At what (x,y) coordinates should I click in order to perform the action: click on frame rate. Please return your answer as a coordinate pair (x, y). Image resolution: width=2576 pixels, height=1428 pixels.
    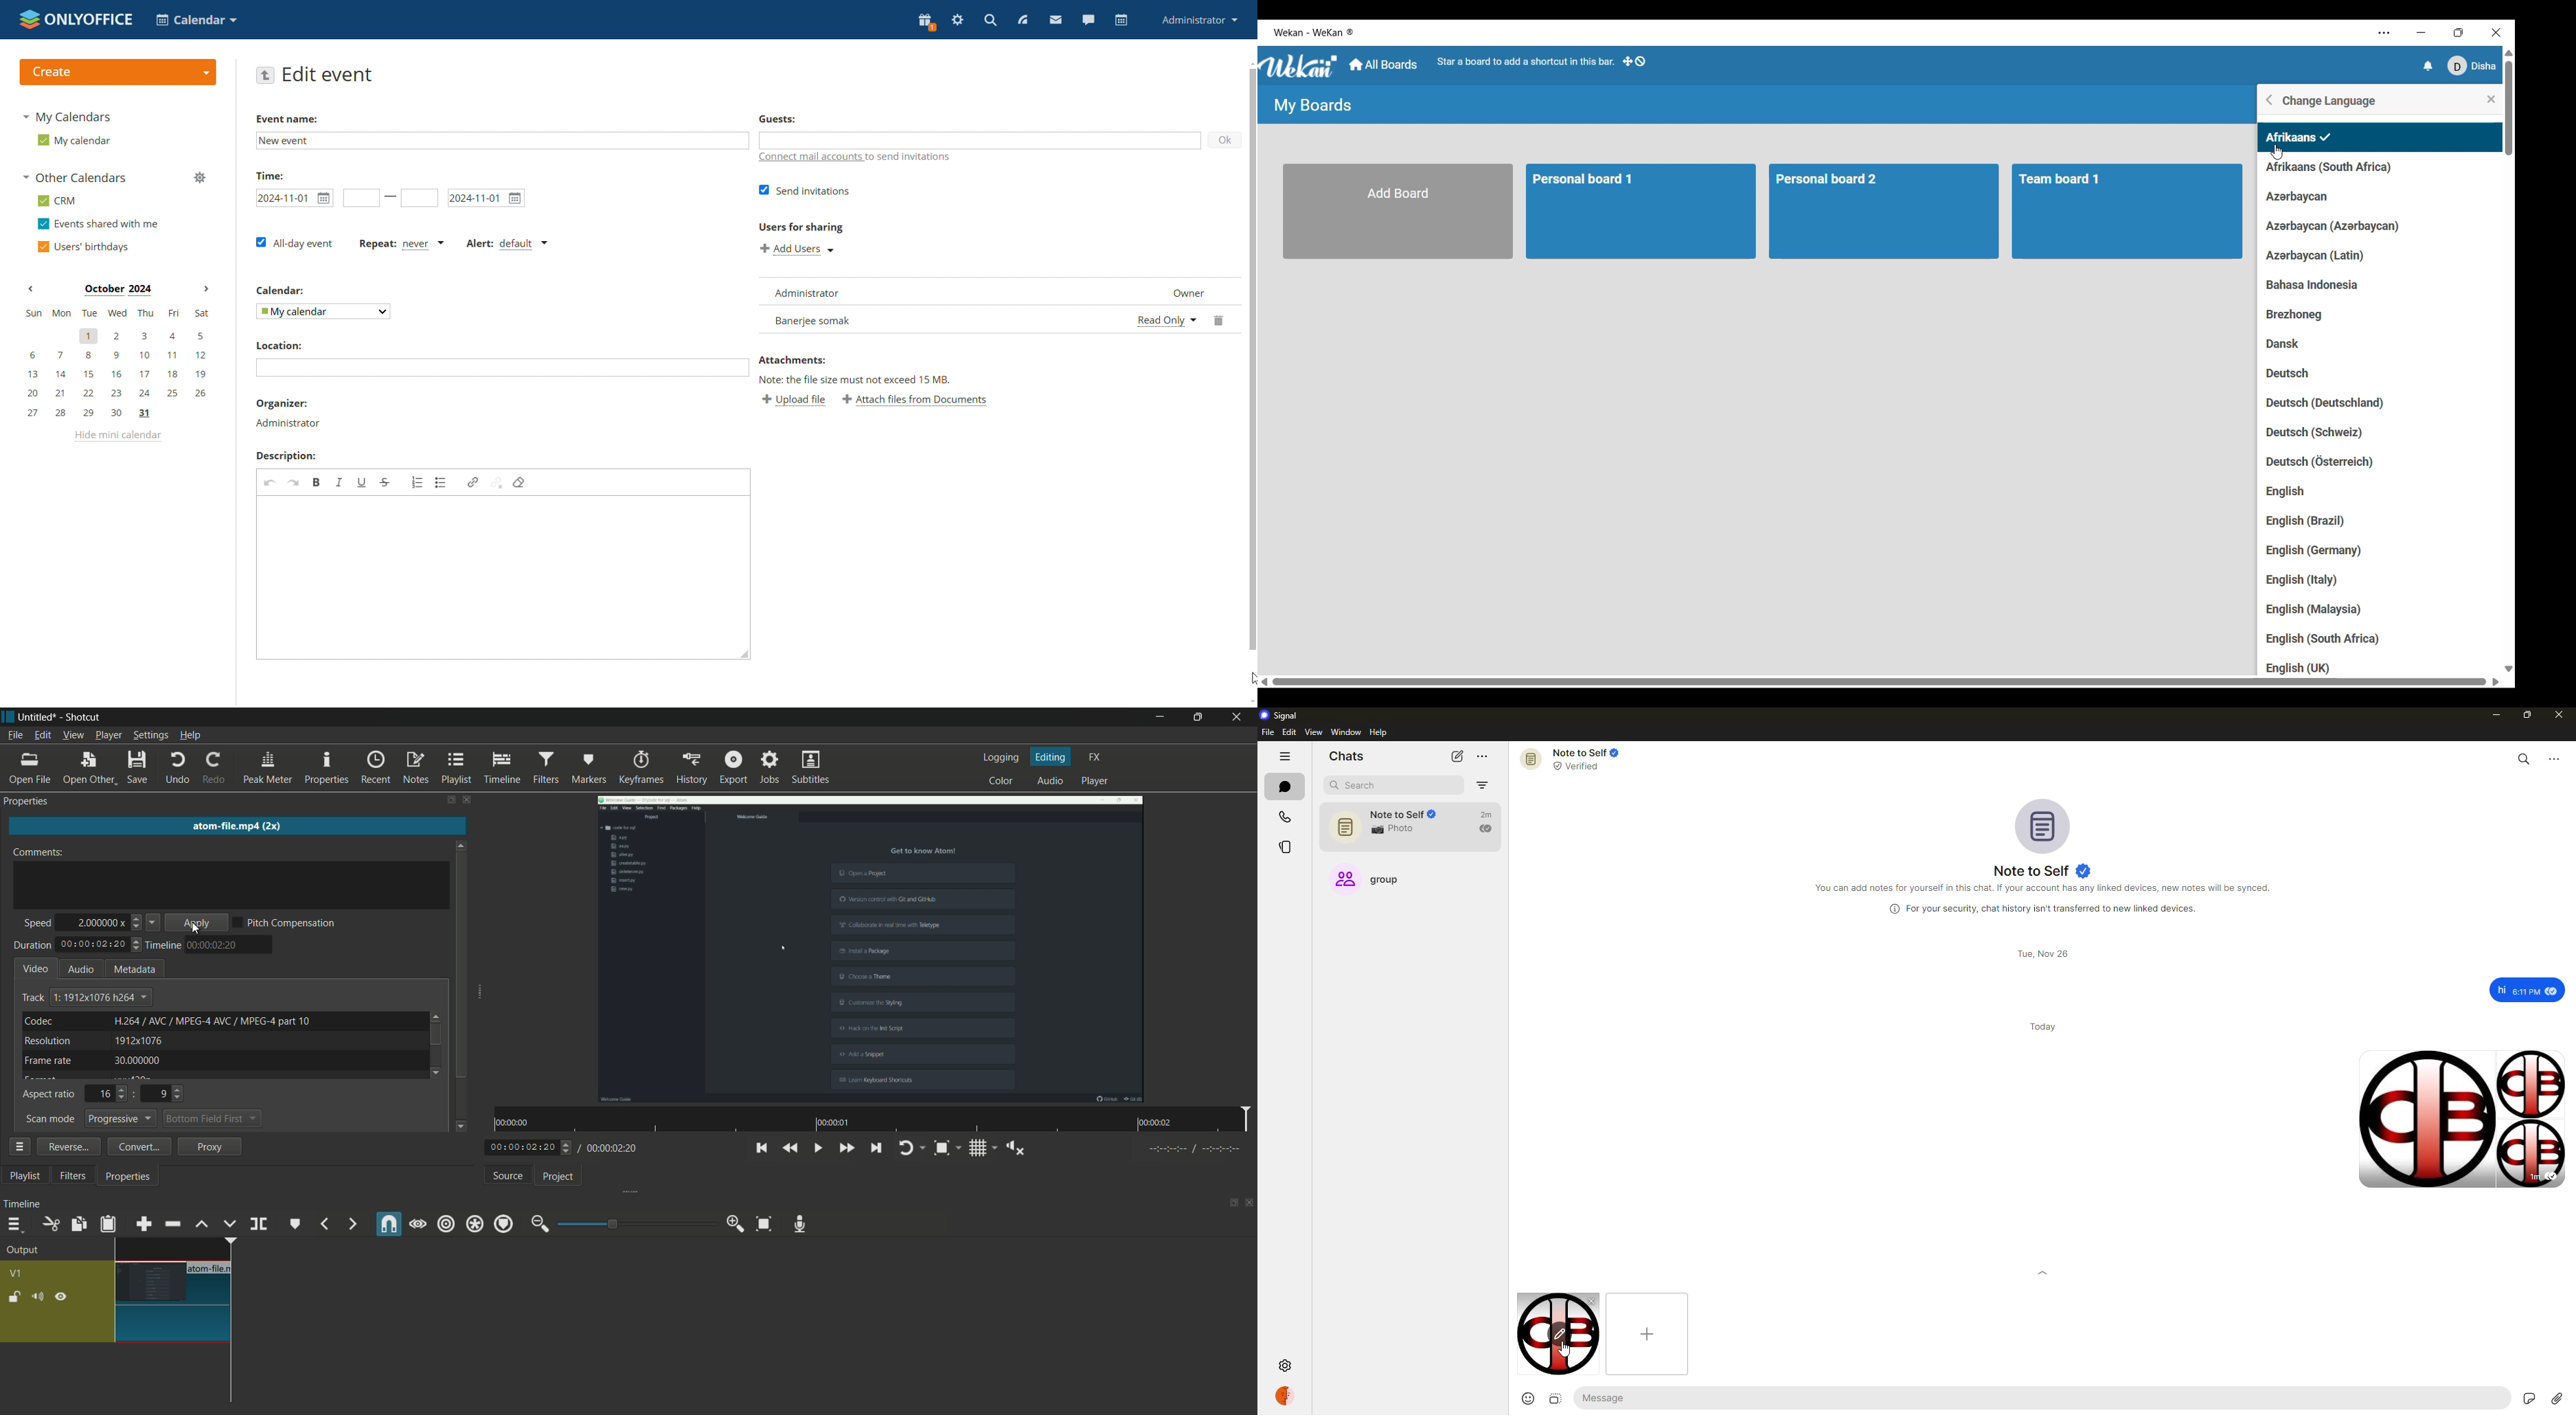
    Looking at the image, I should click on (47, 1061).